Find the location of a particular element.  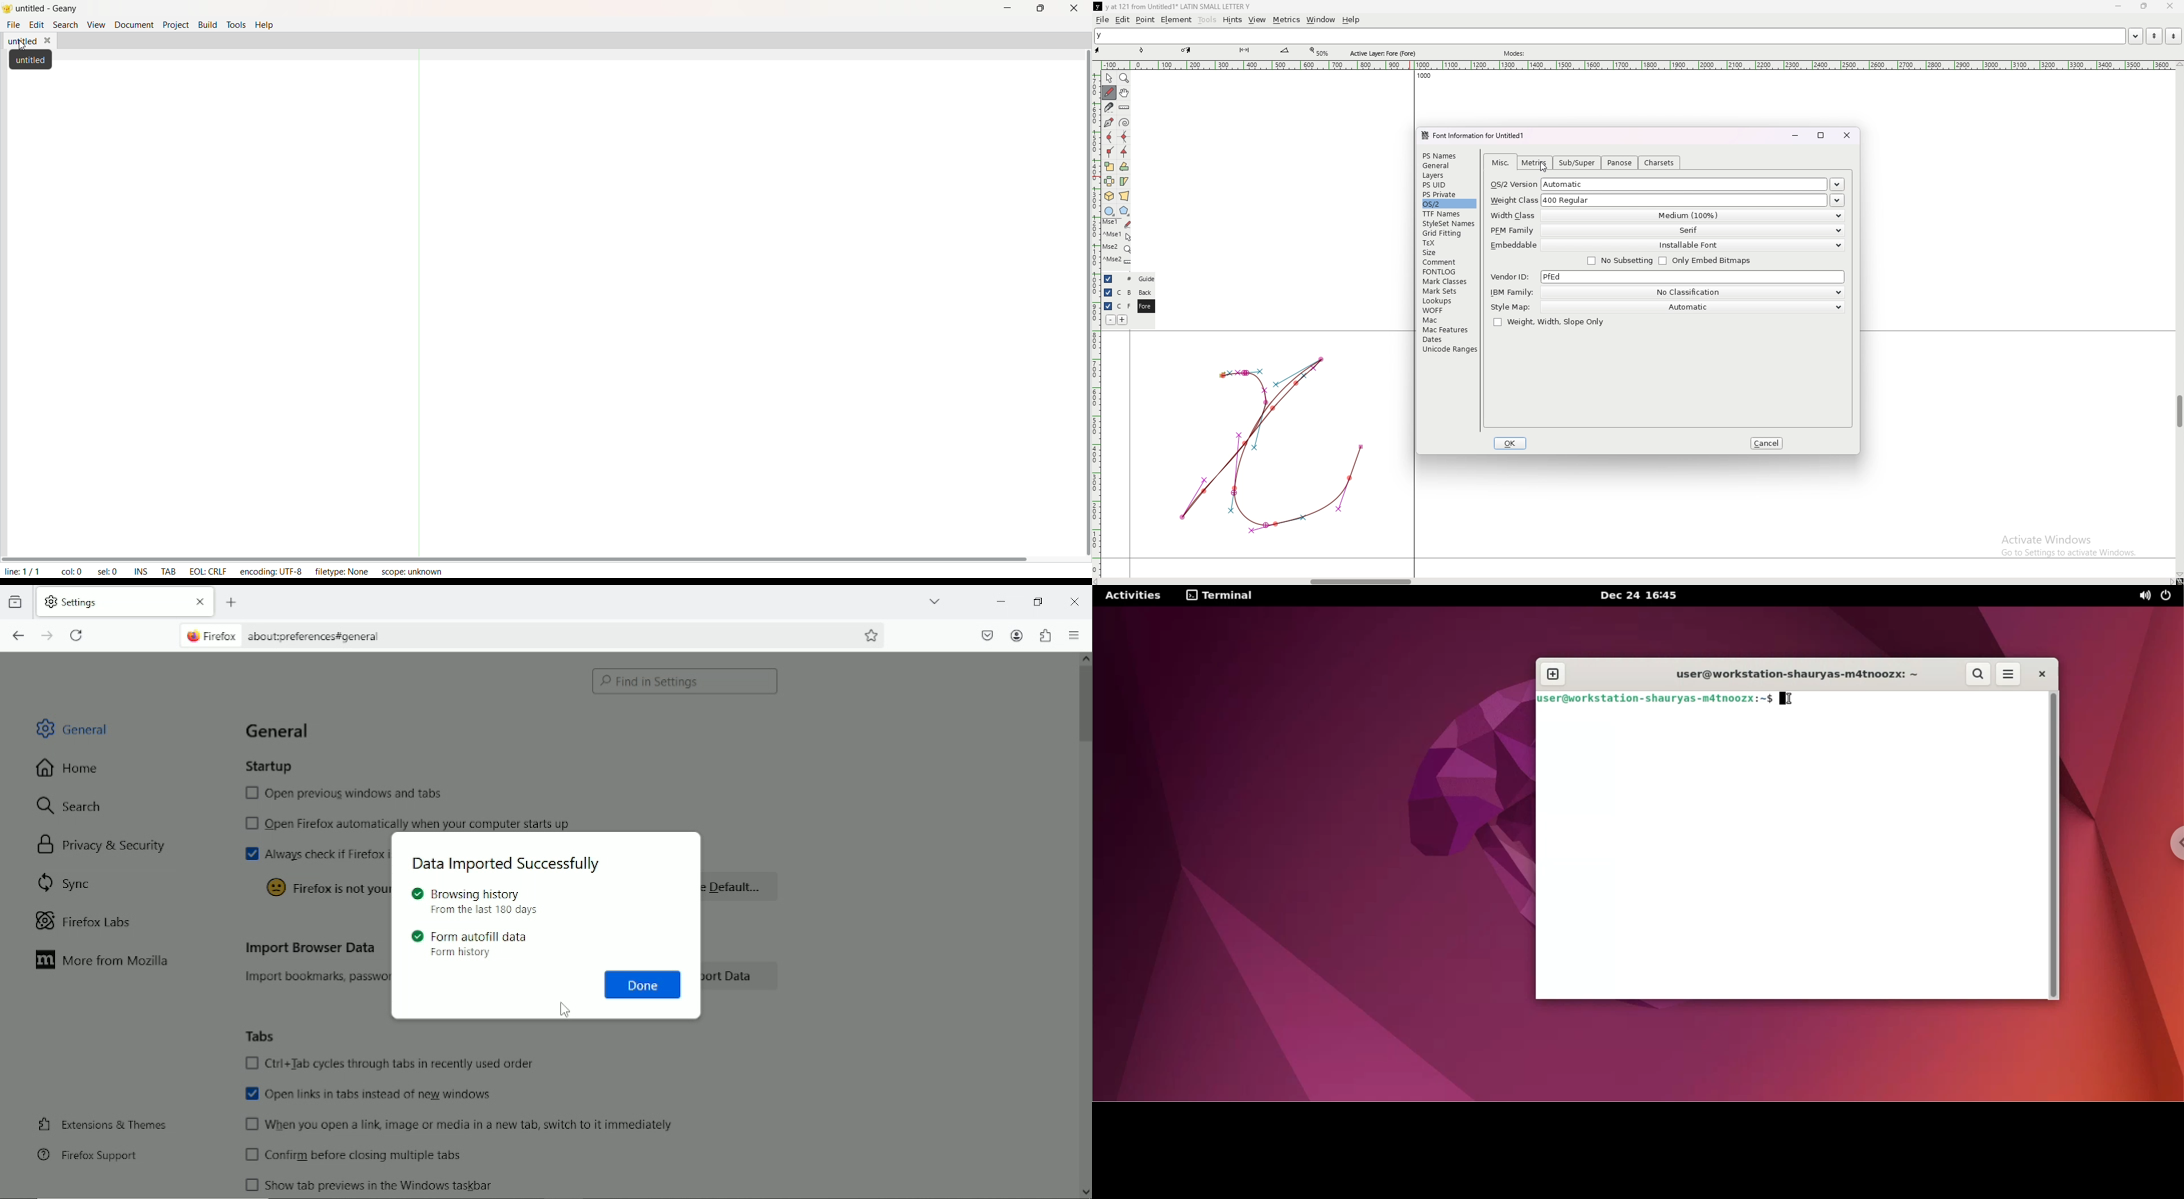

mac is located at coordinates (1447, 320).